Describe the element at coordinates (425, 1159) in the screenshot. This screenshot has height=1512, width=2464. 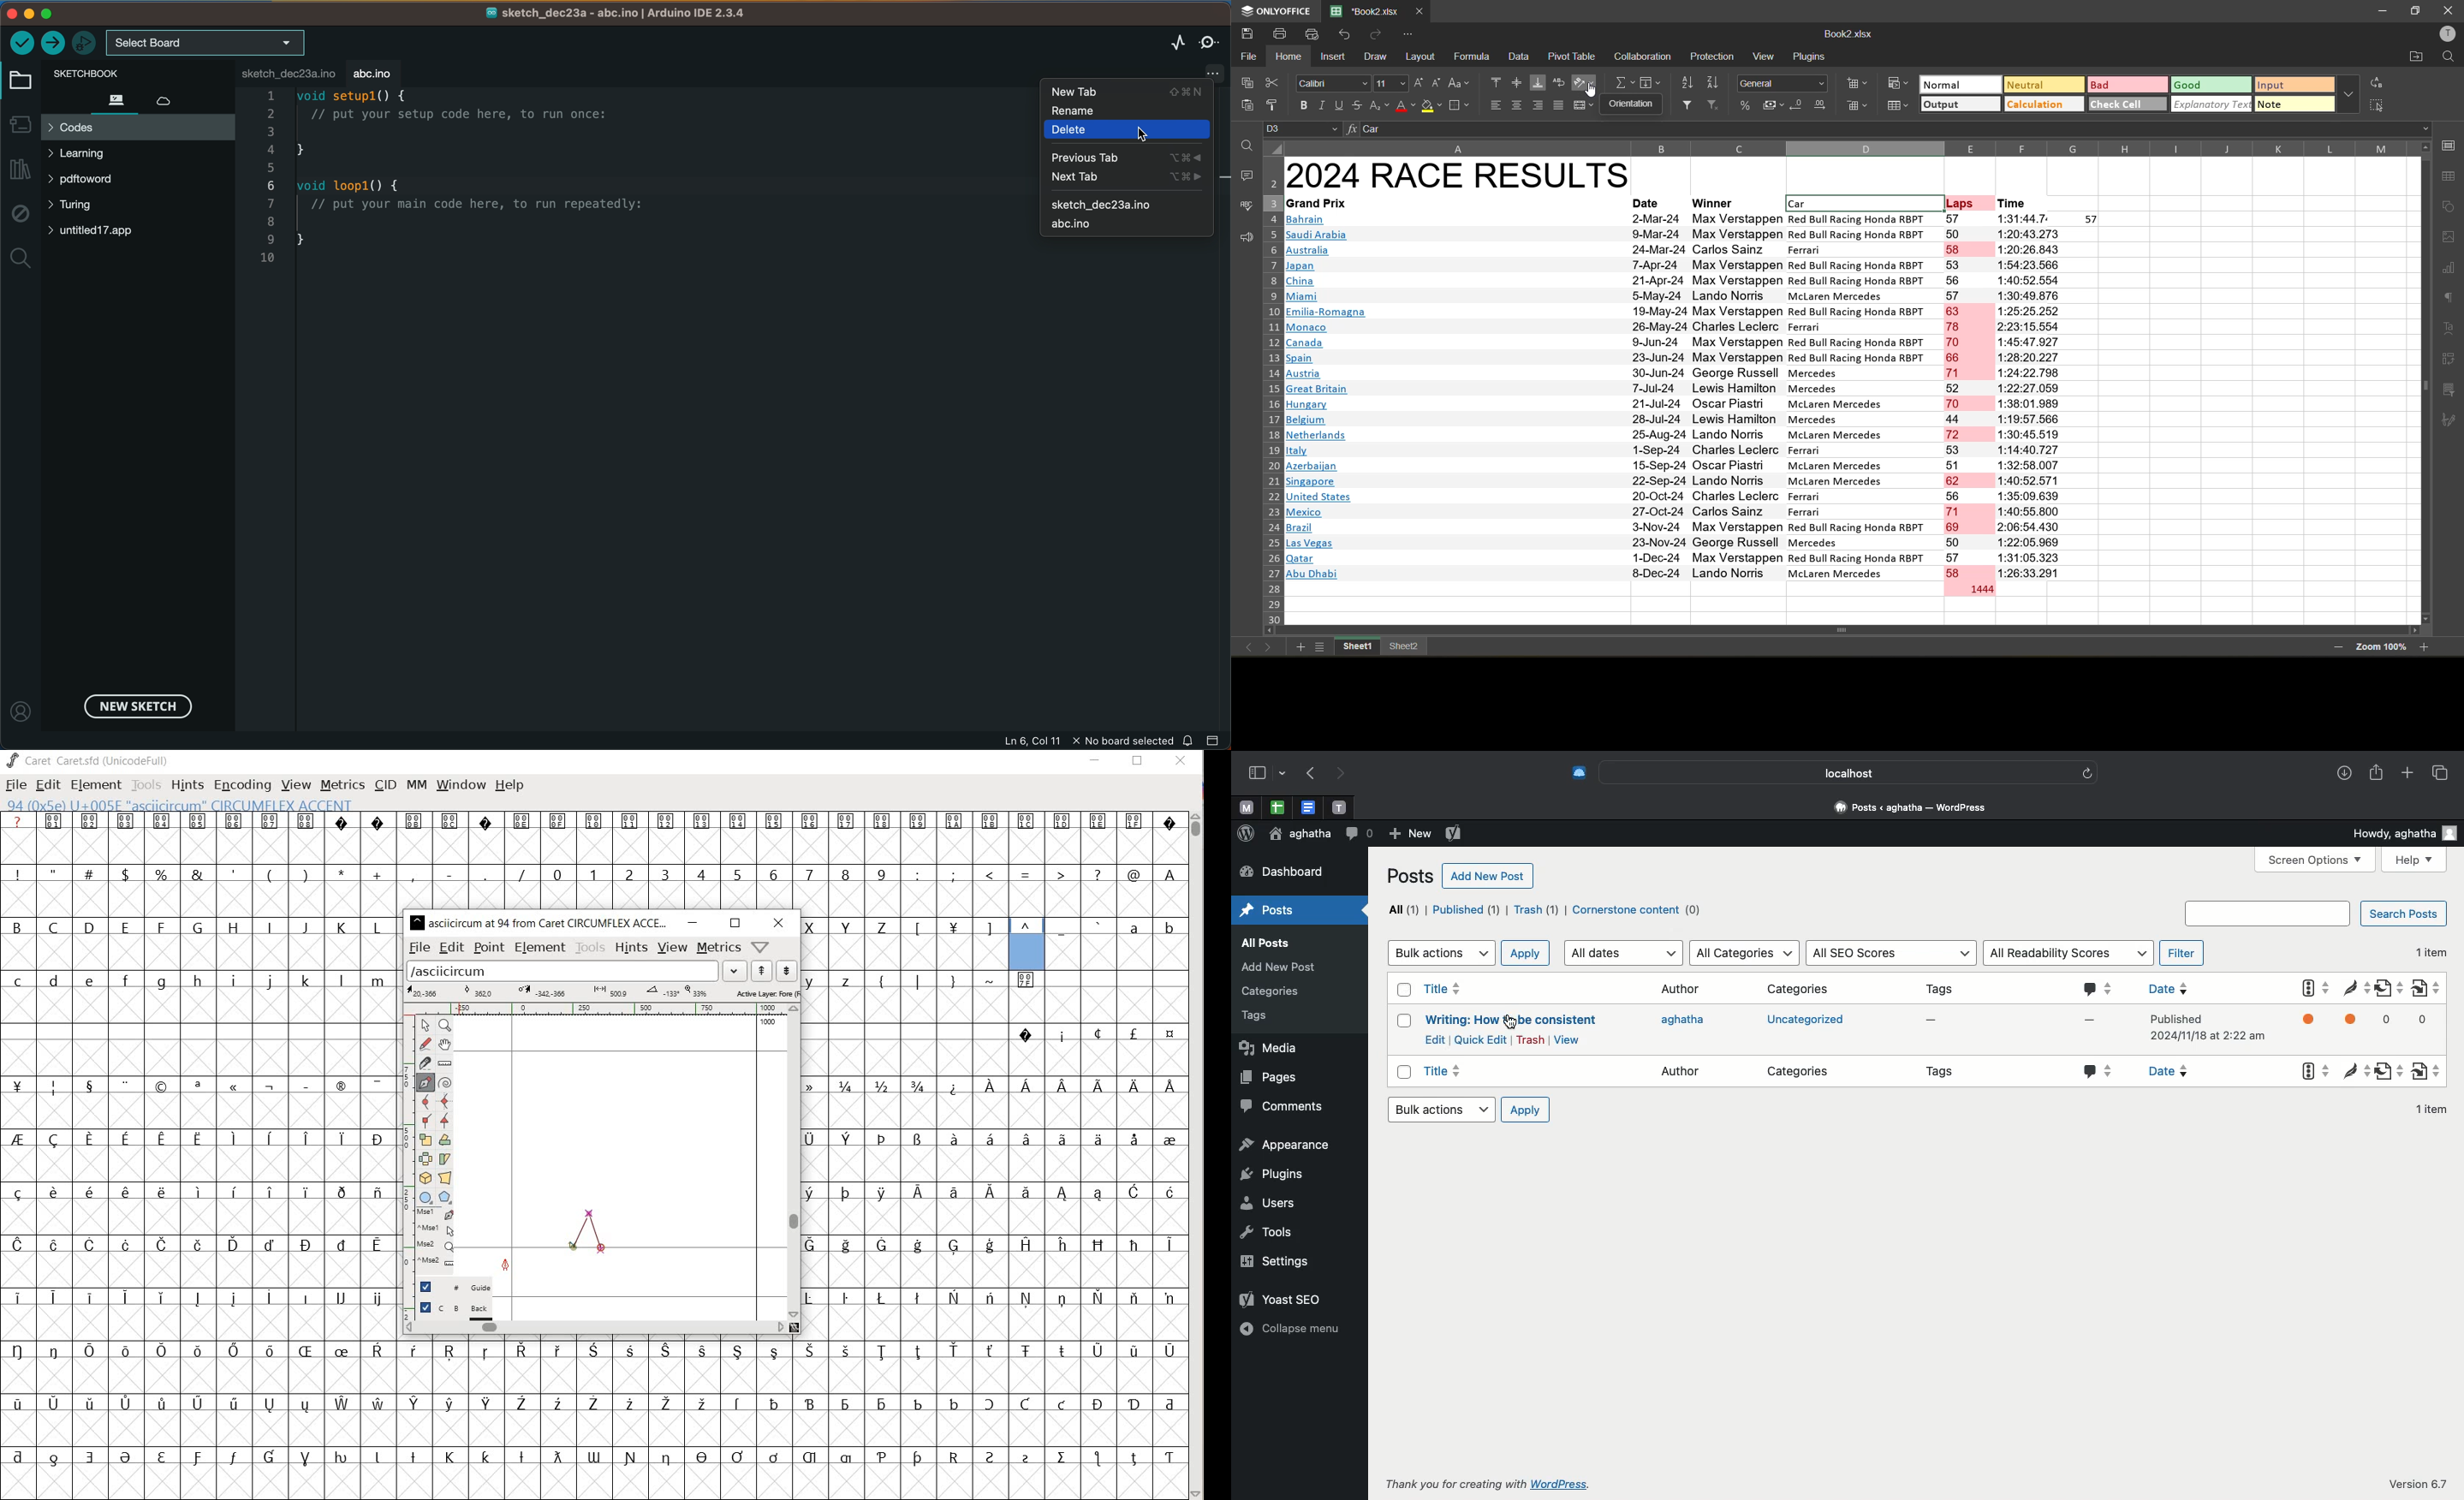
I see `flip the selection` at that location.